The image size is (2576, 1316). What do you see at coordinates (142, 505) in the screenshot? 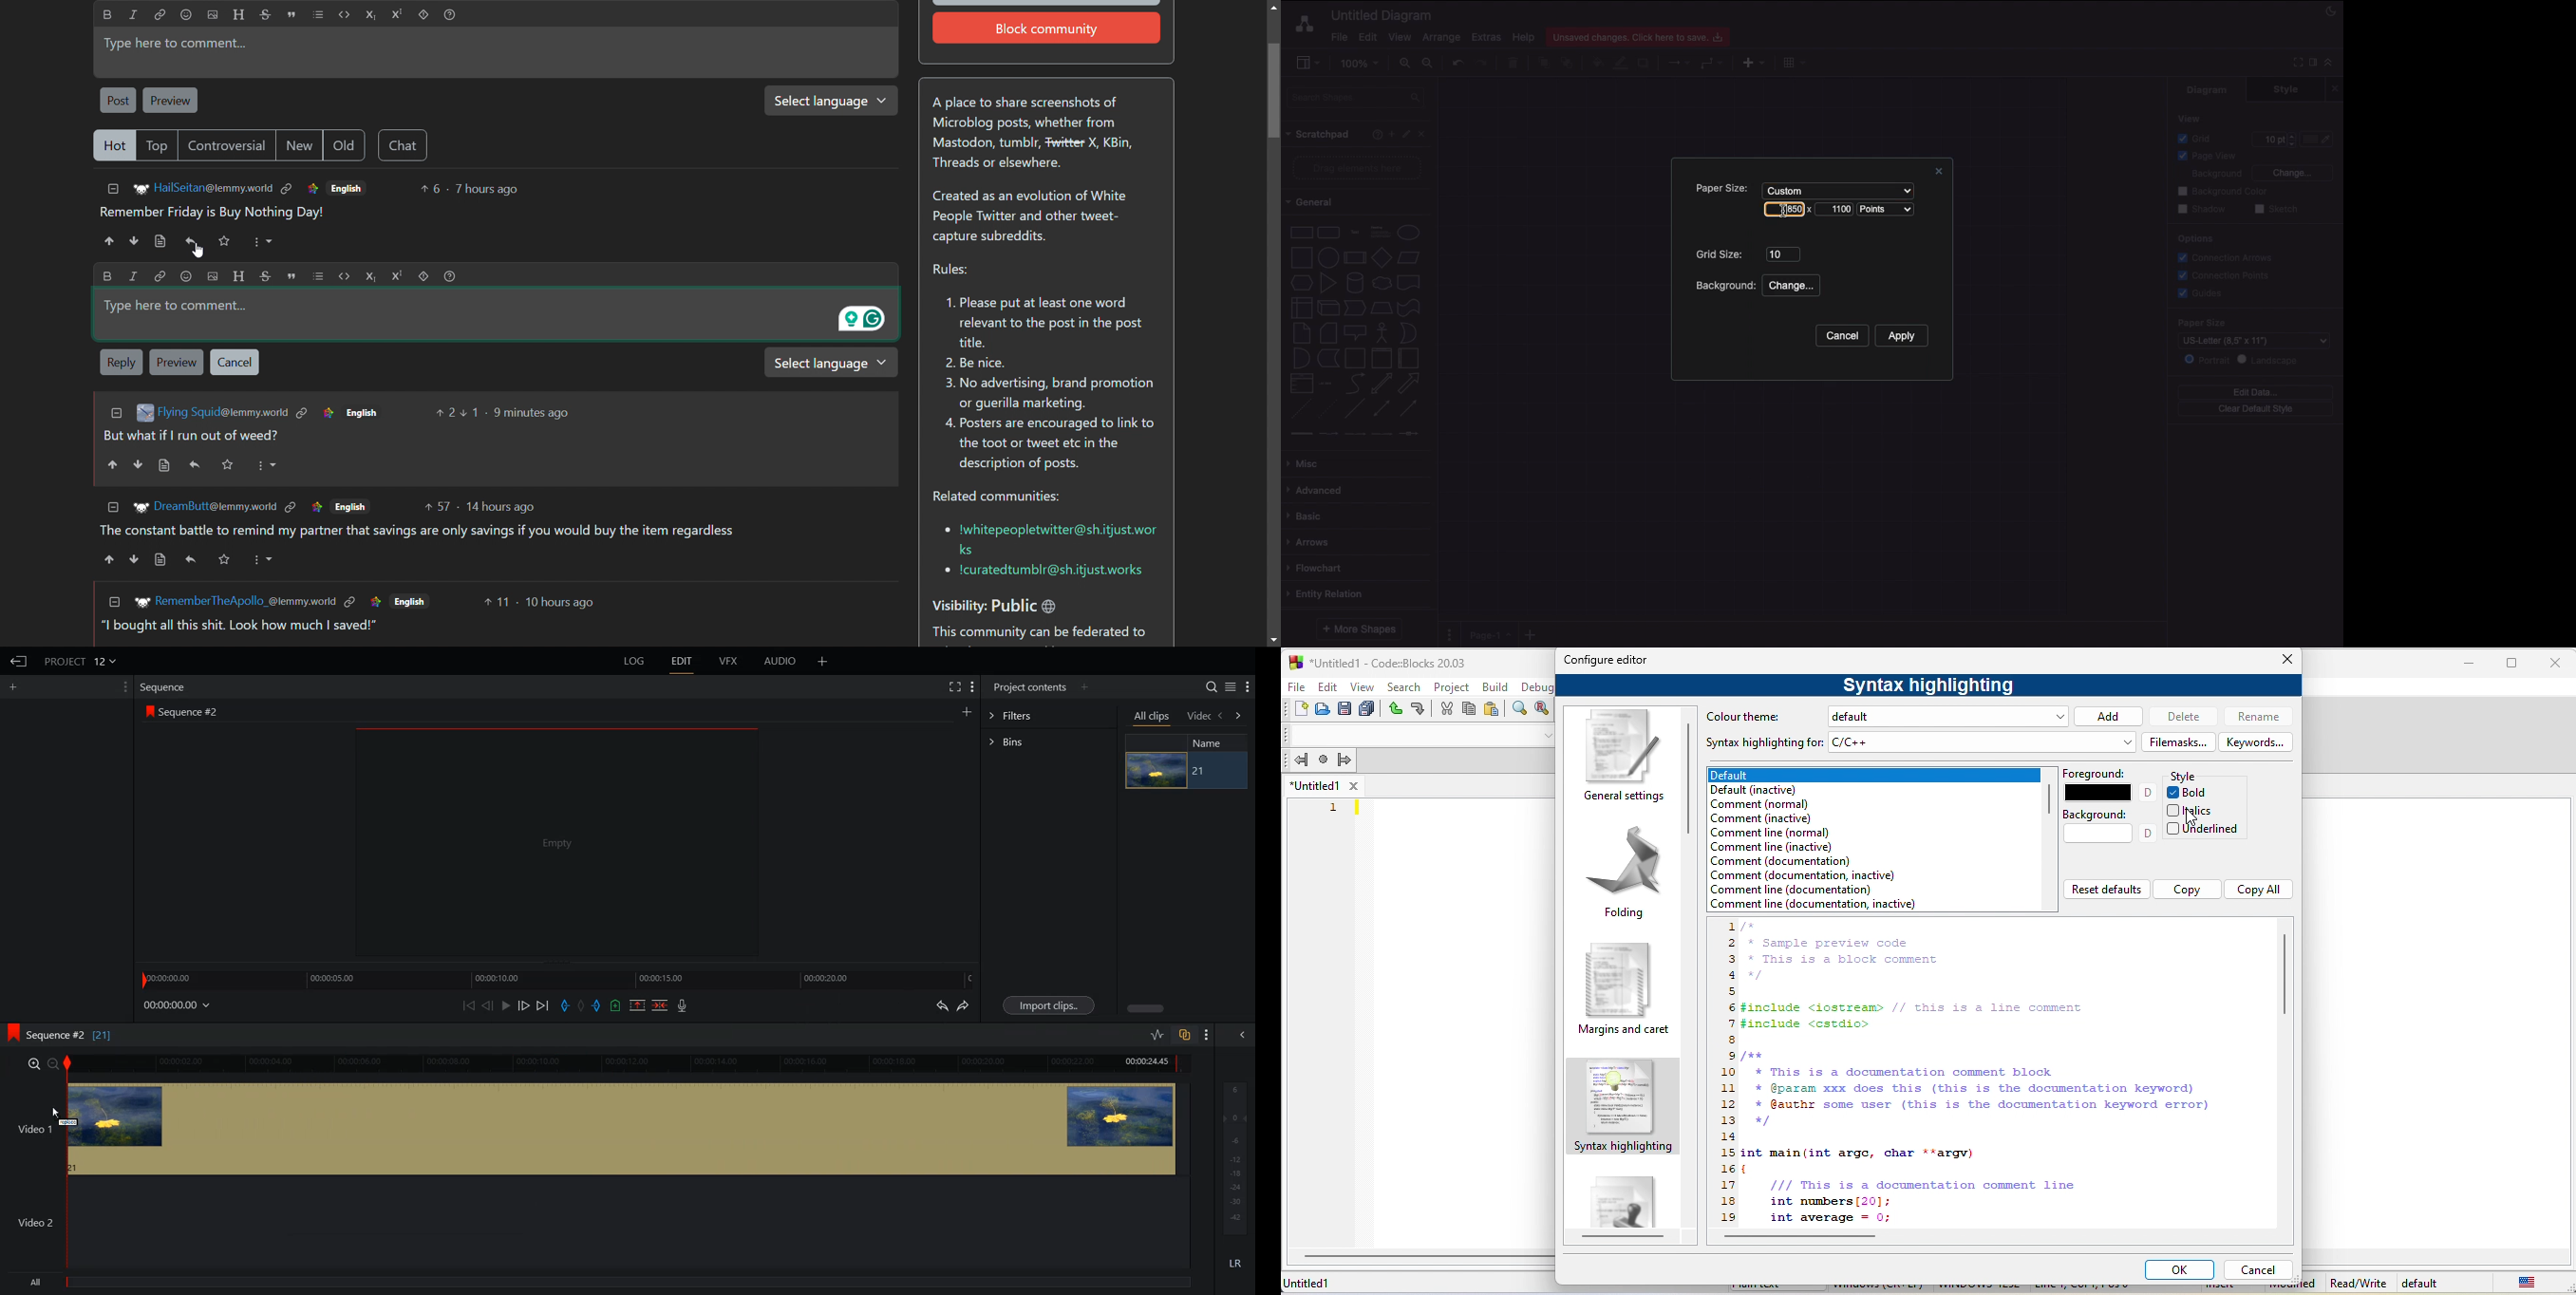
I see `image` at bounding box center [142, 505].